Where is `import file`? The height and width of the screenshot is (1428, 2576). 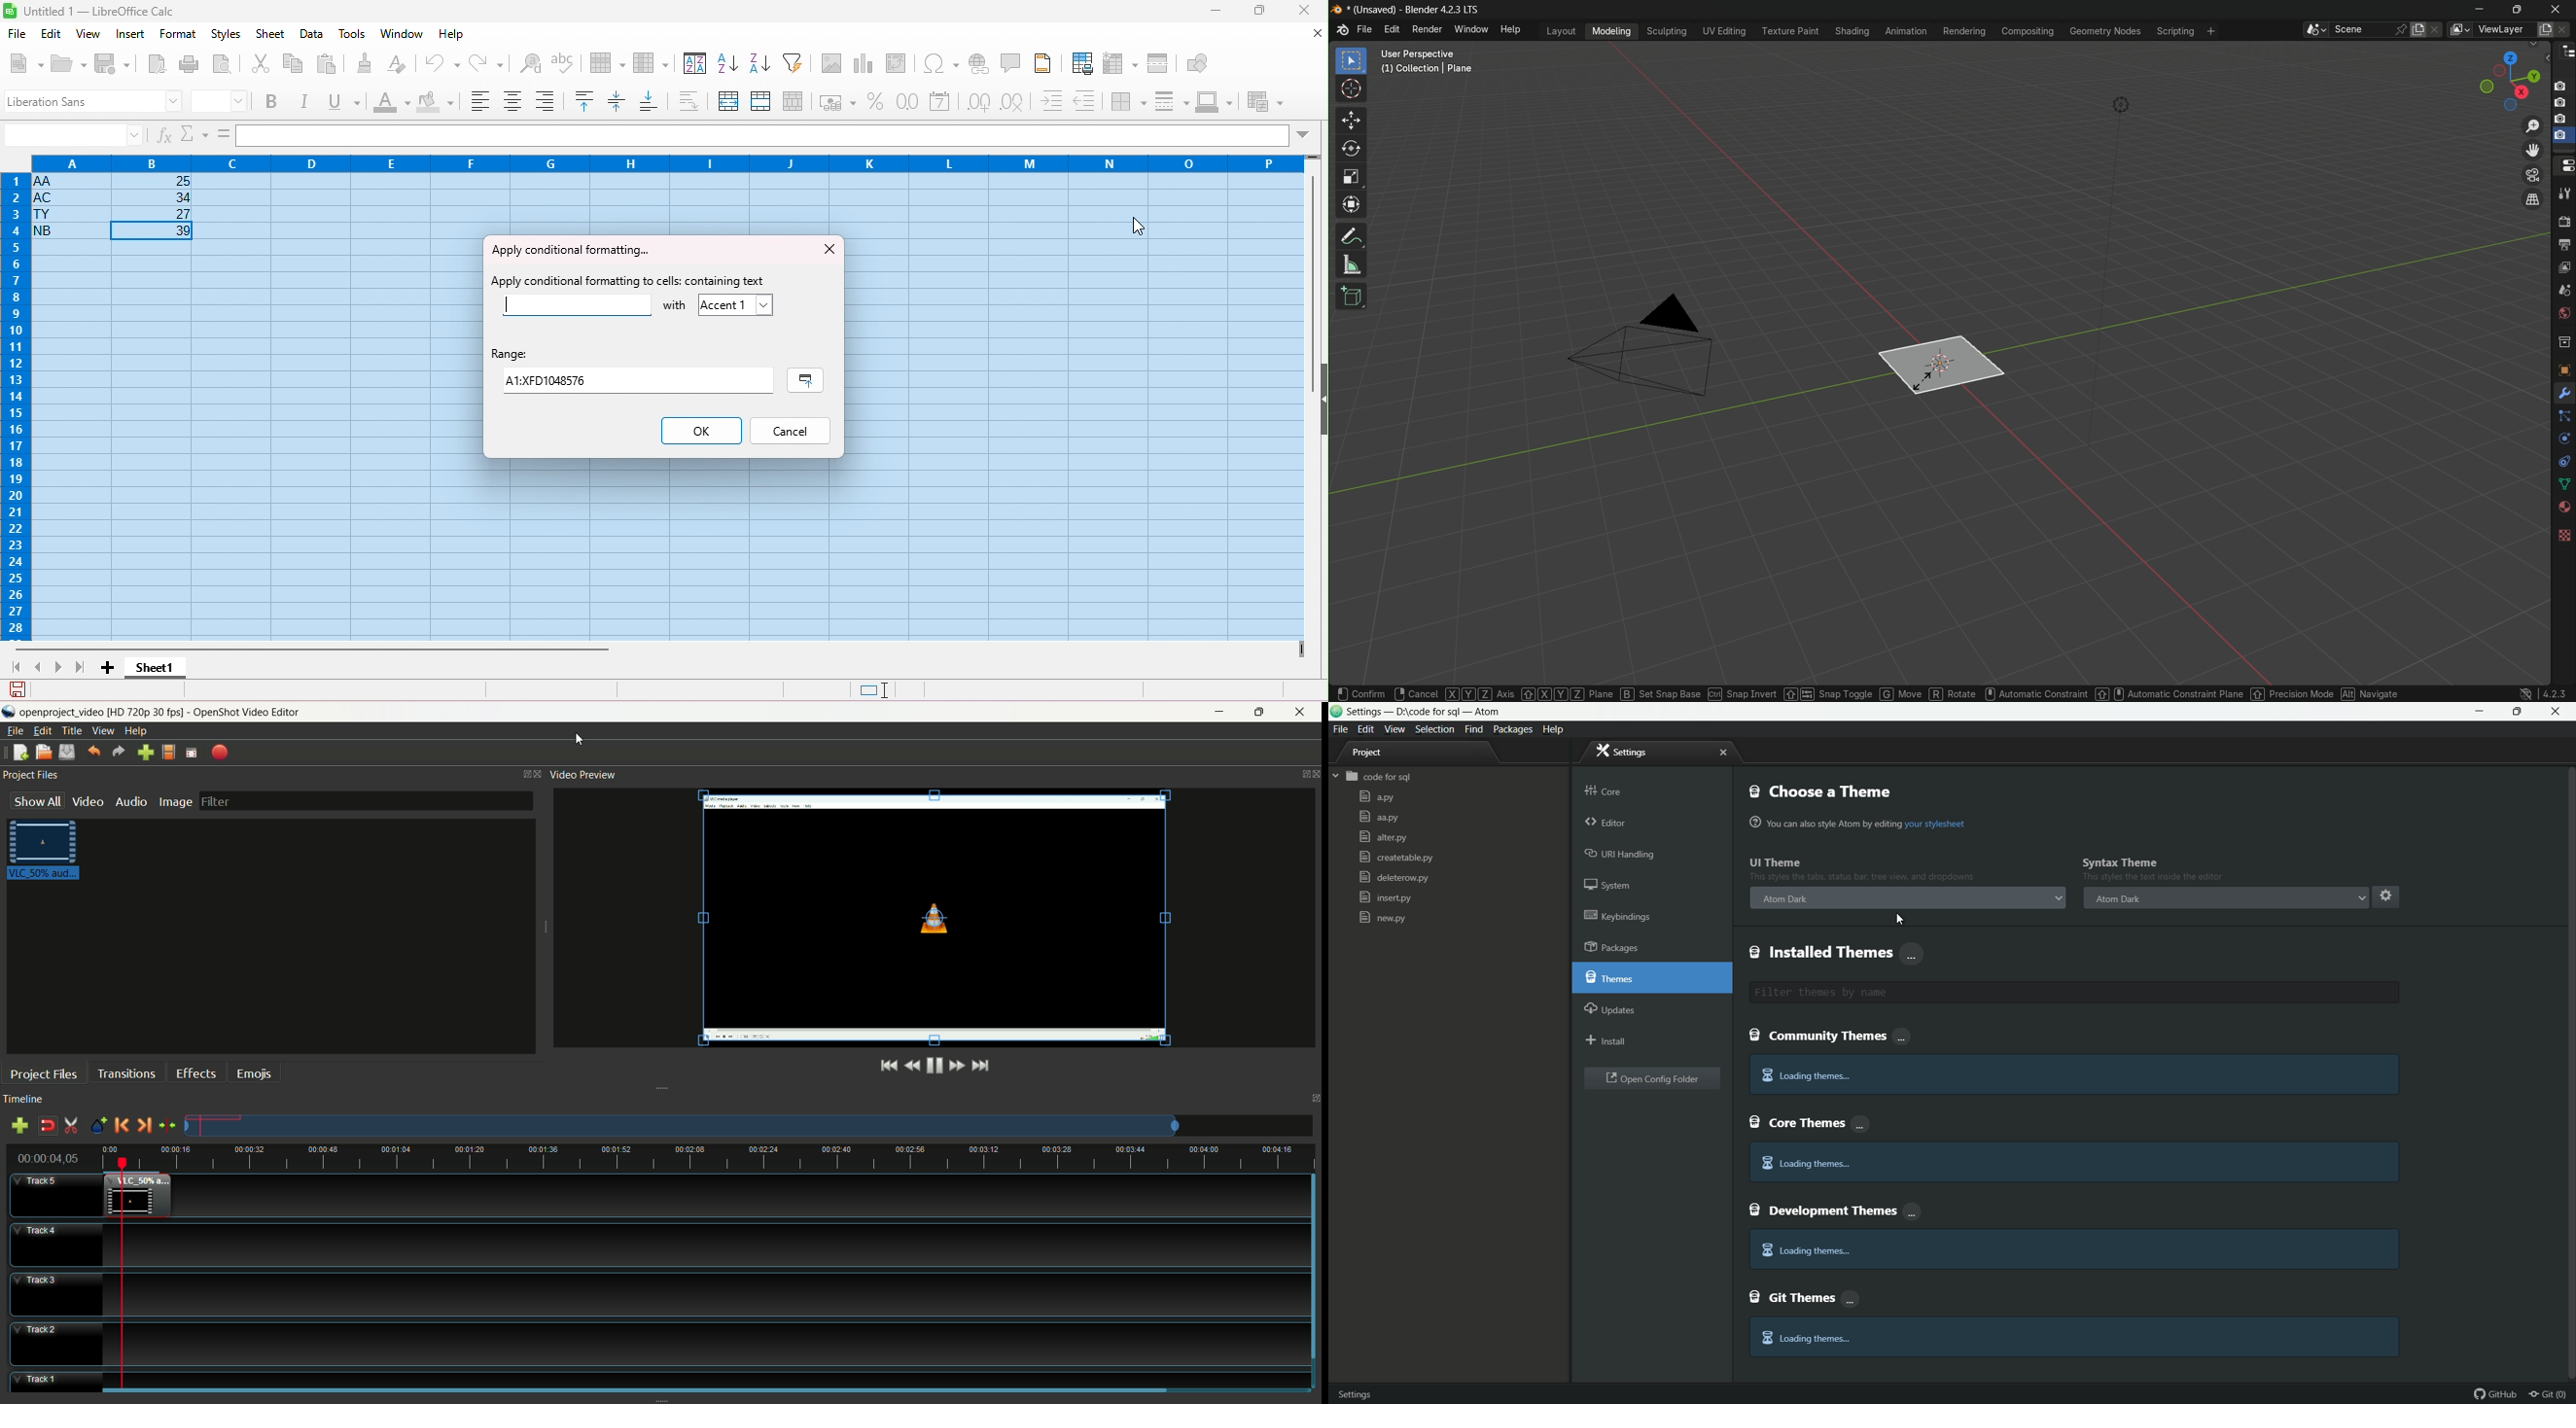
import file is located at coordinates (144, 752).